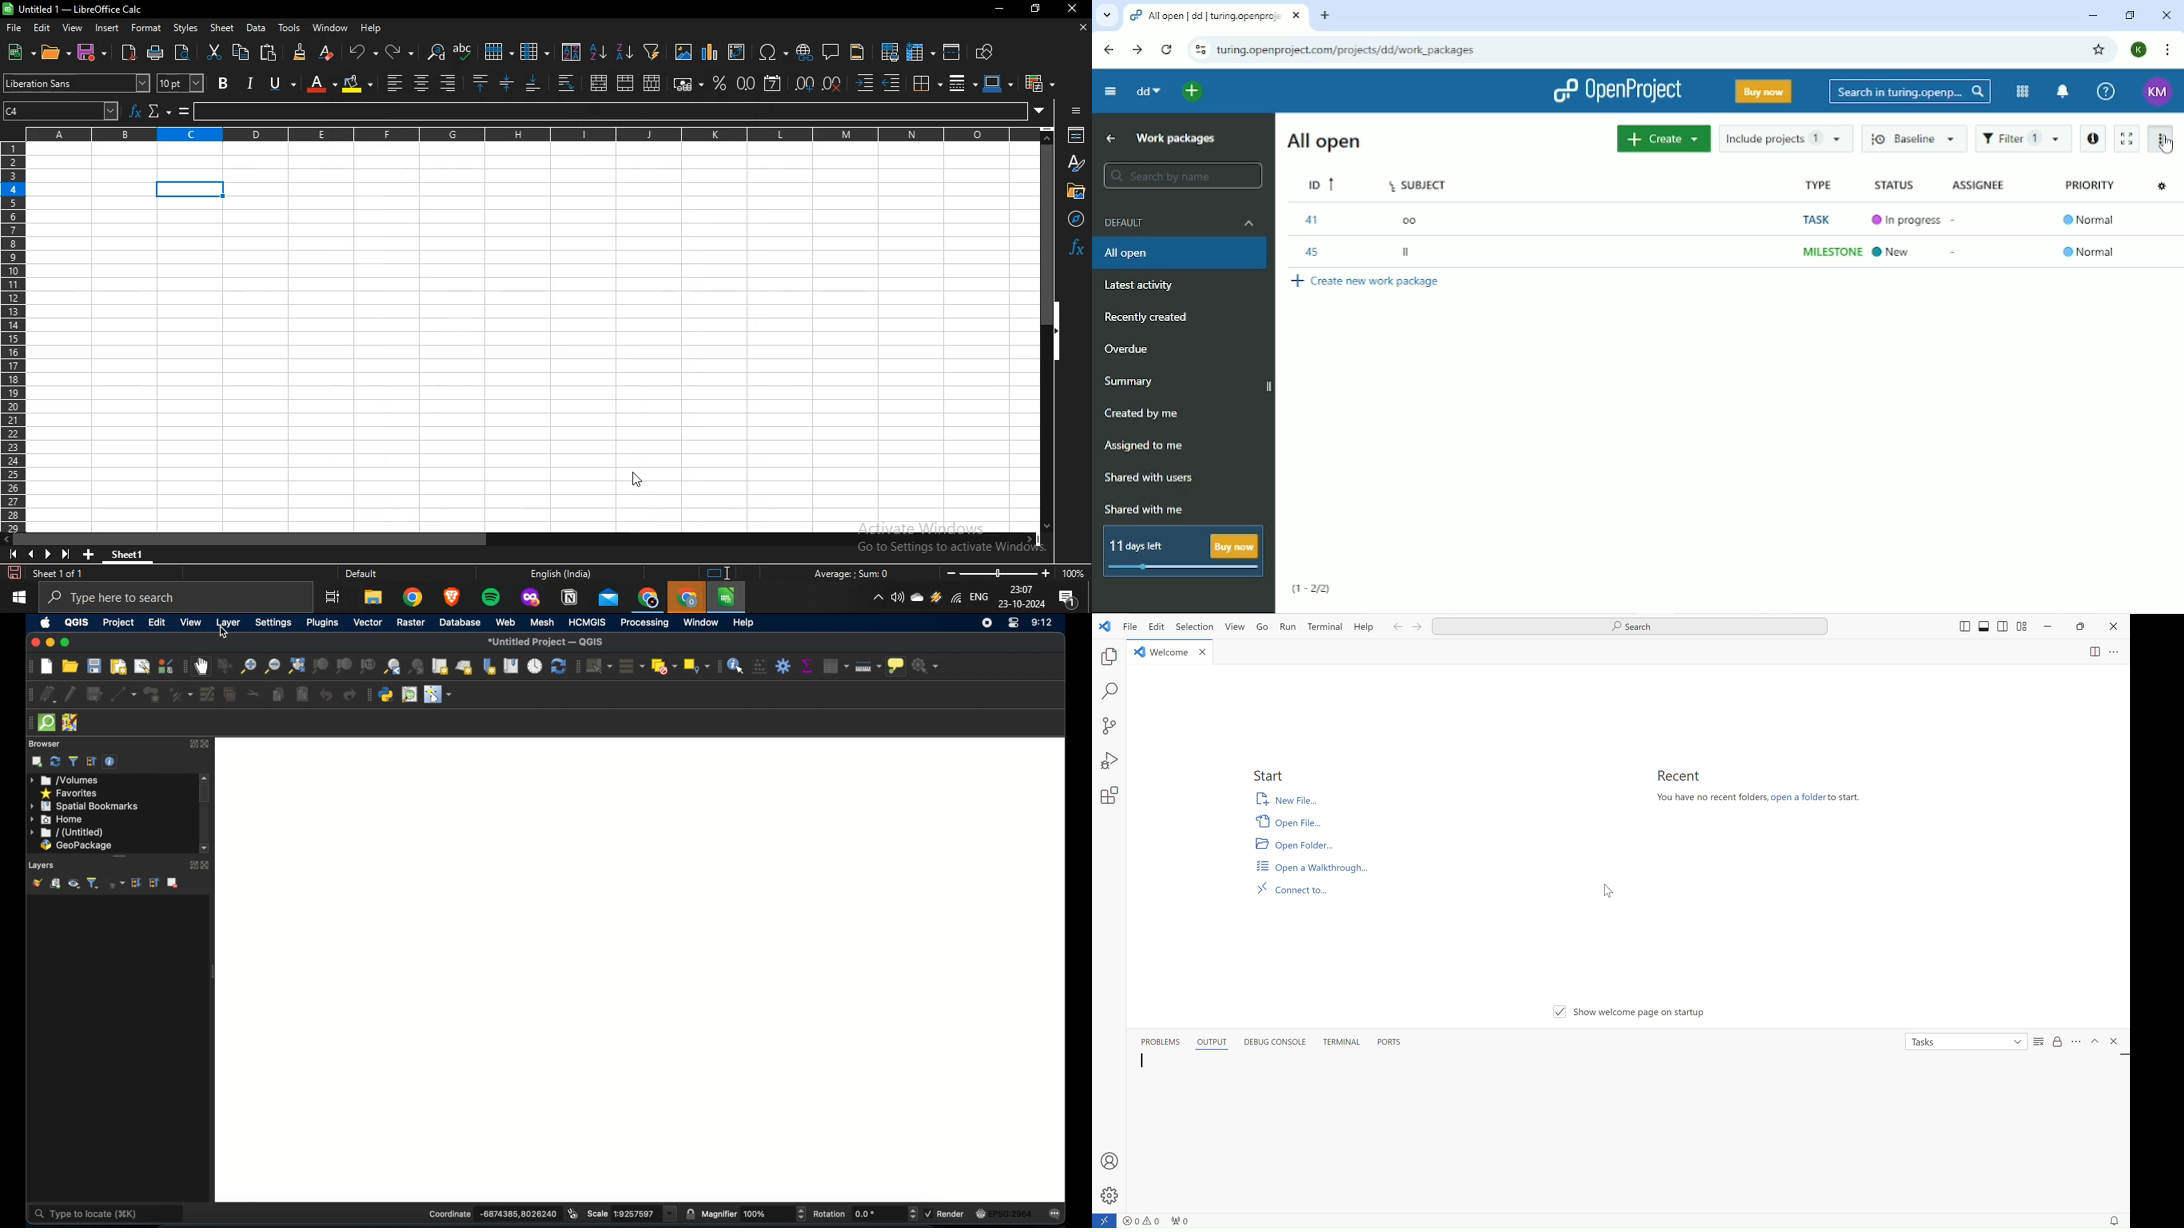 The width and height of the screenshot is (2184, 1232). I want to click on google chrome, so click(648, 600).